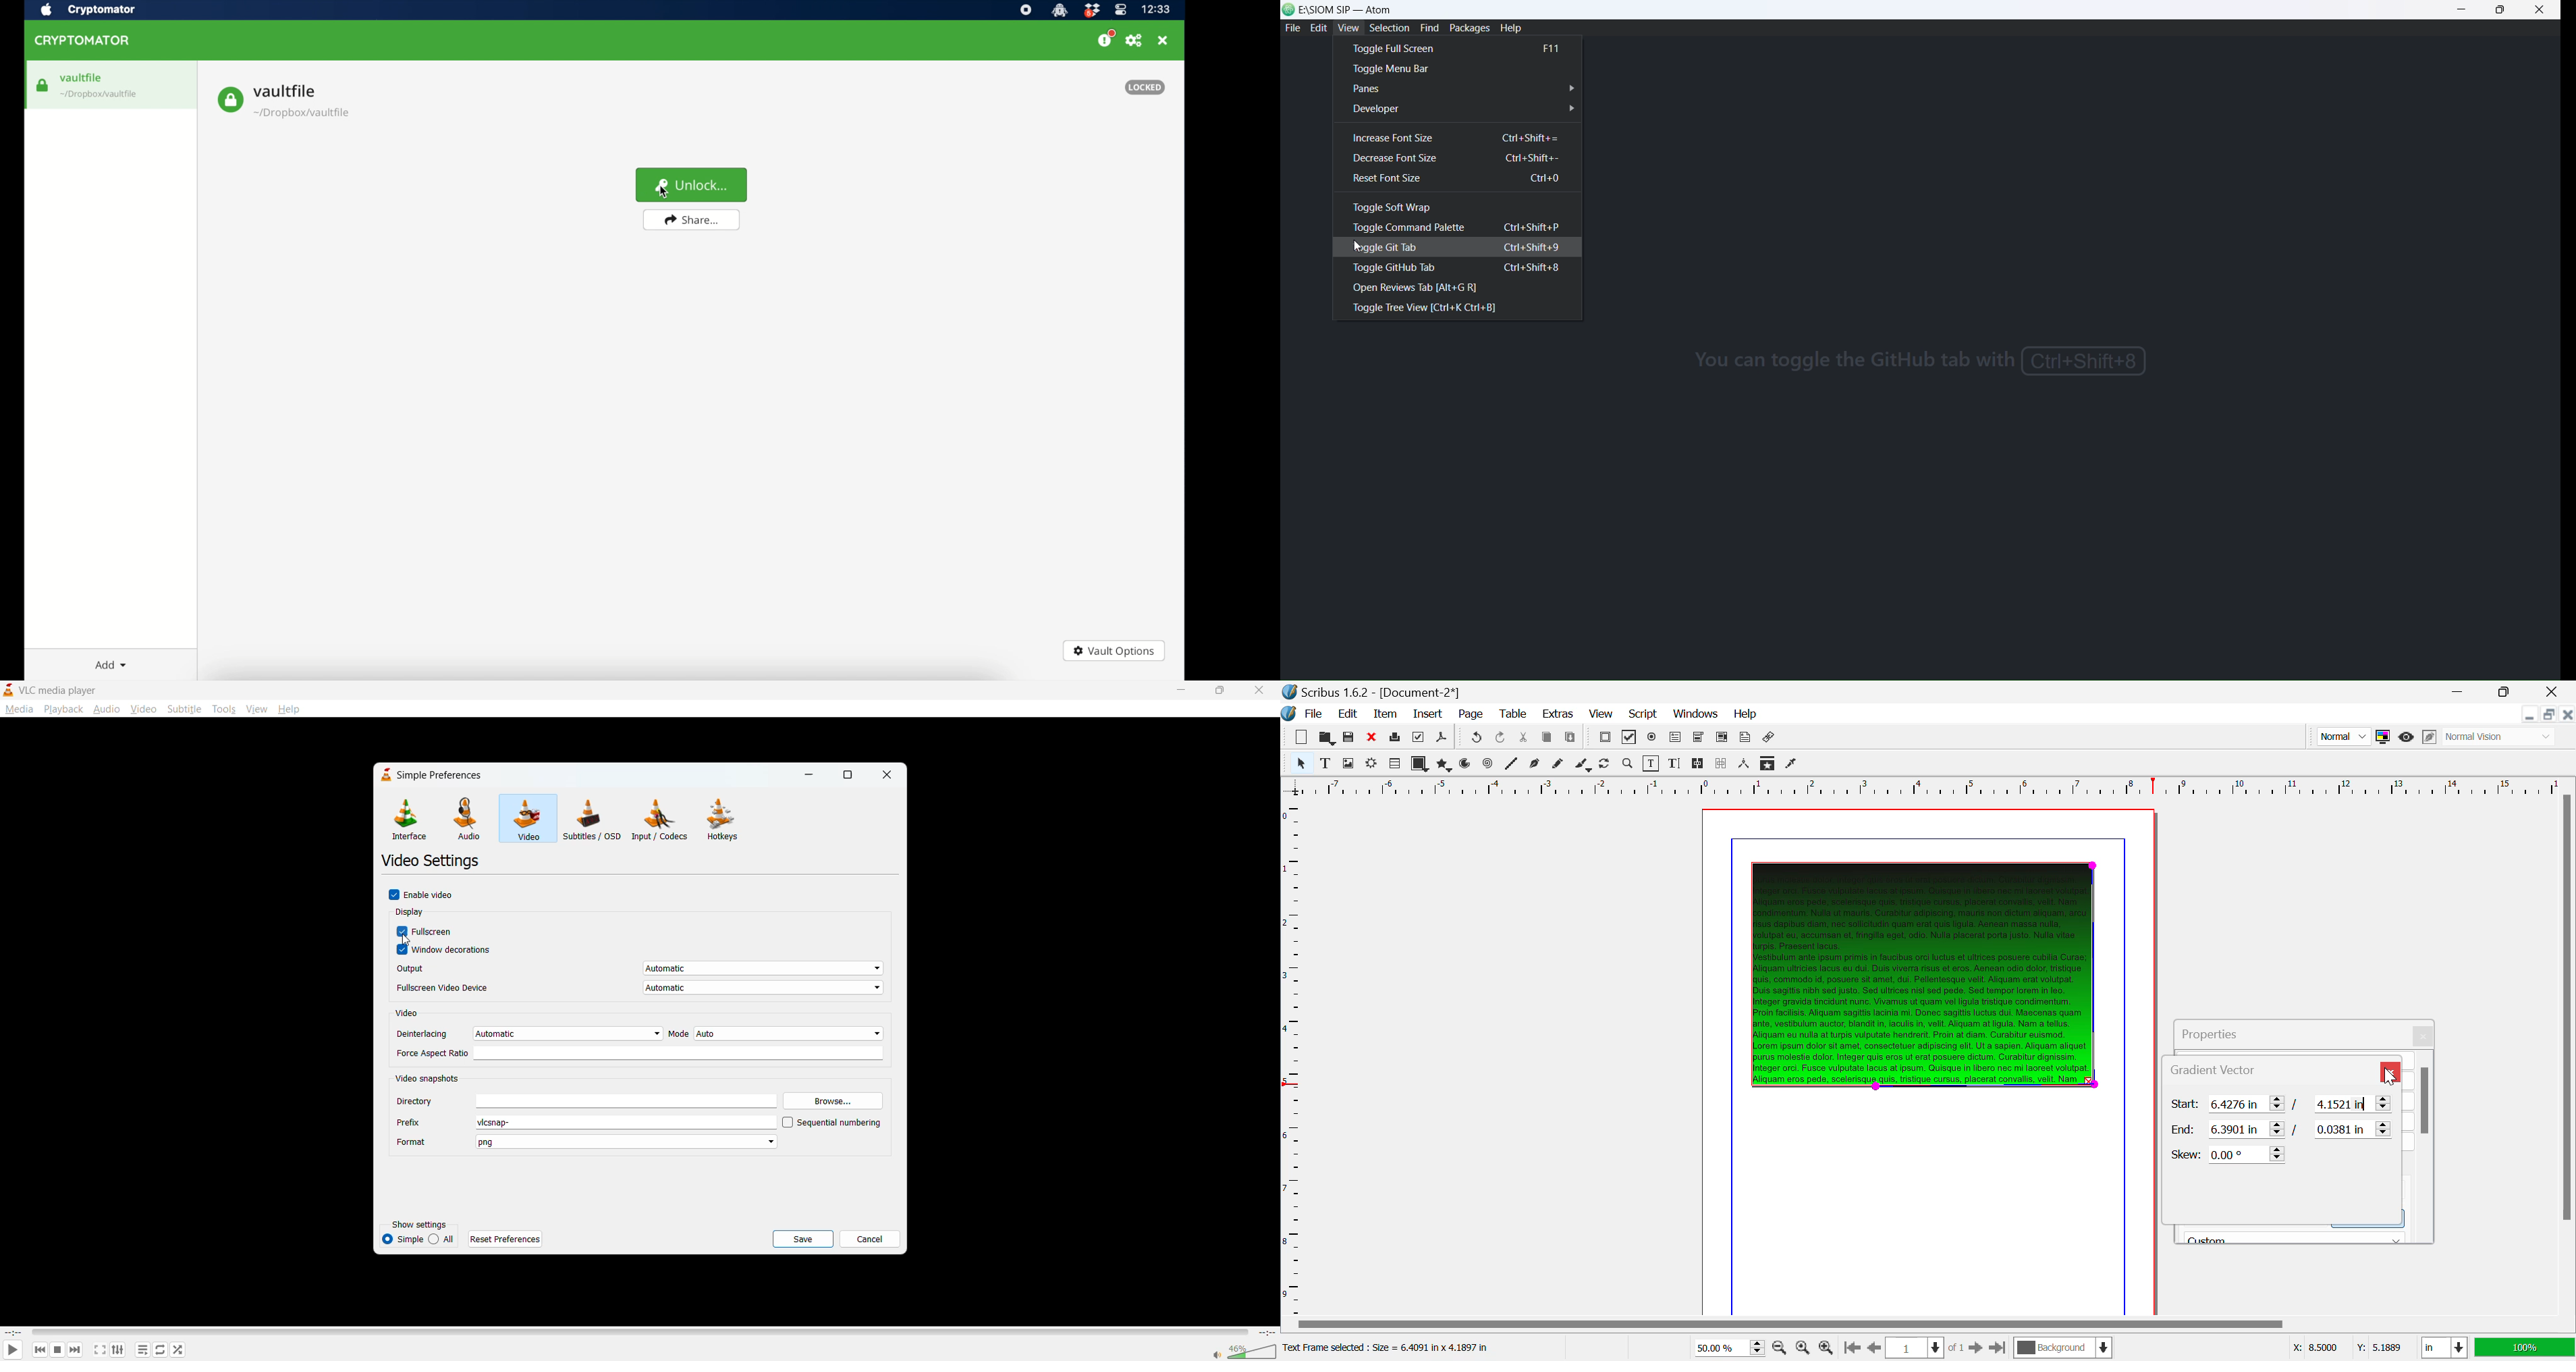 The image size is (2576, 1372). Describe the element at coordinates (1429, 715) in the screenshot. I see `Insert` at that location.